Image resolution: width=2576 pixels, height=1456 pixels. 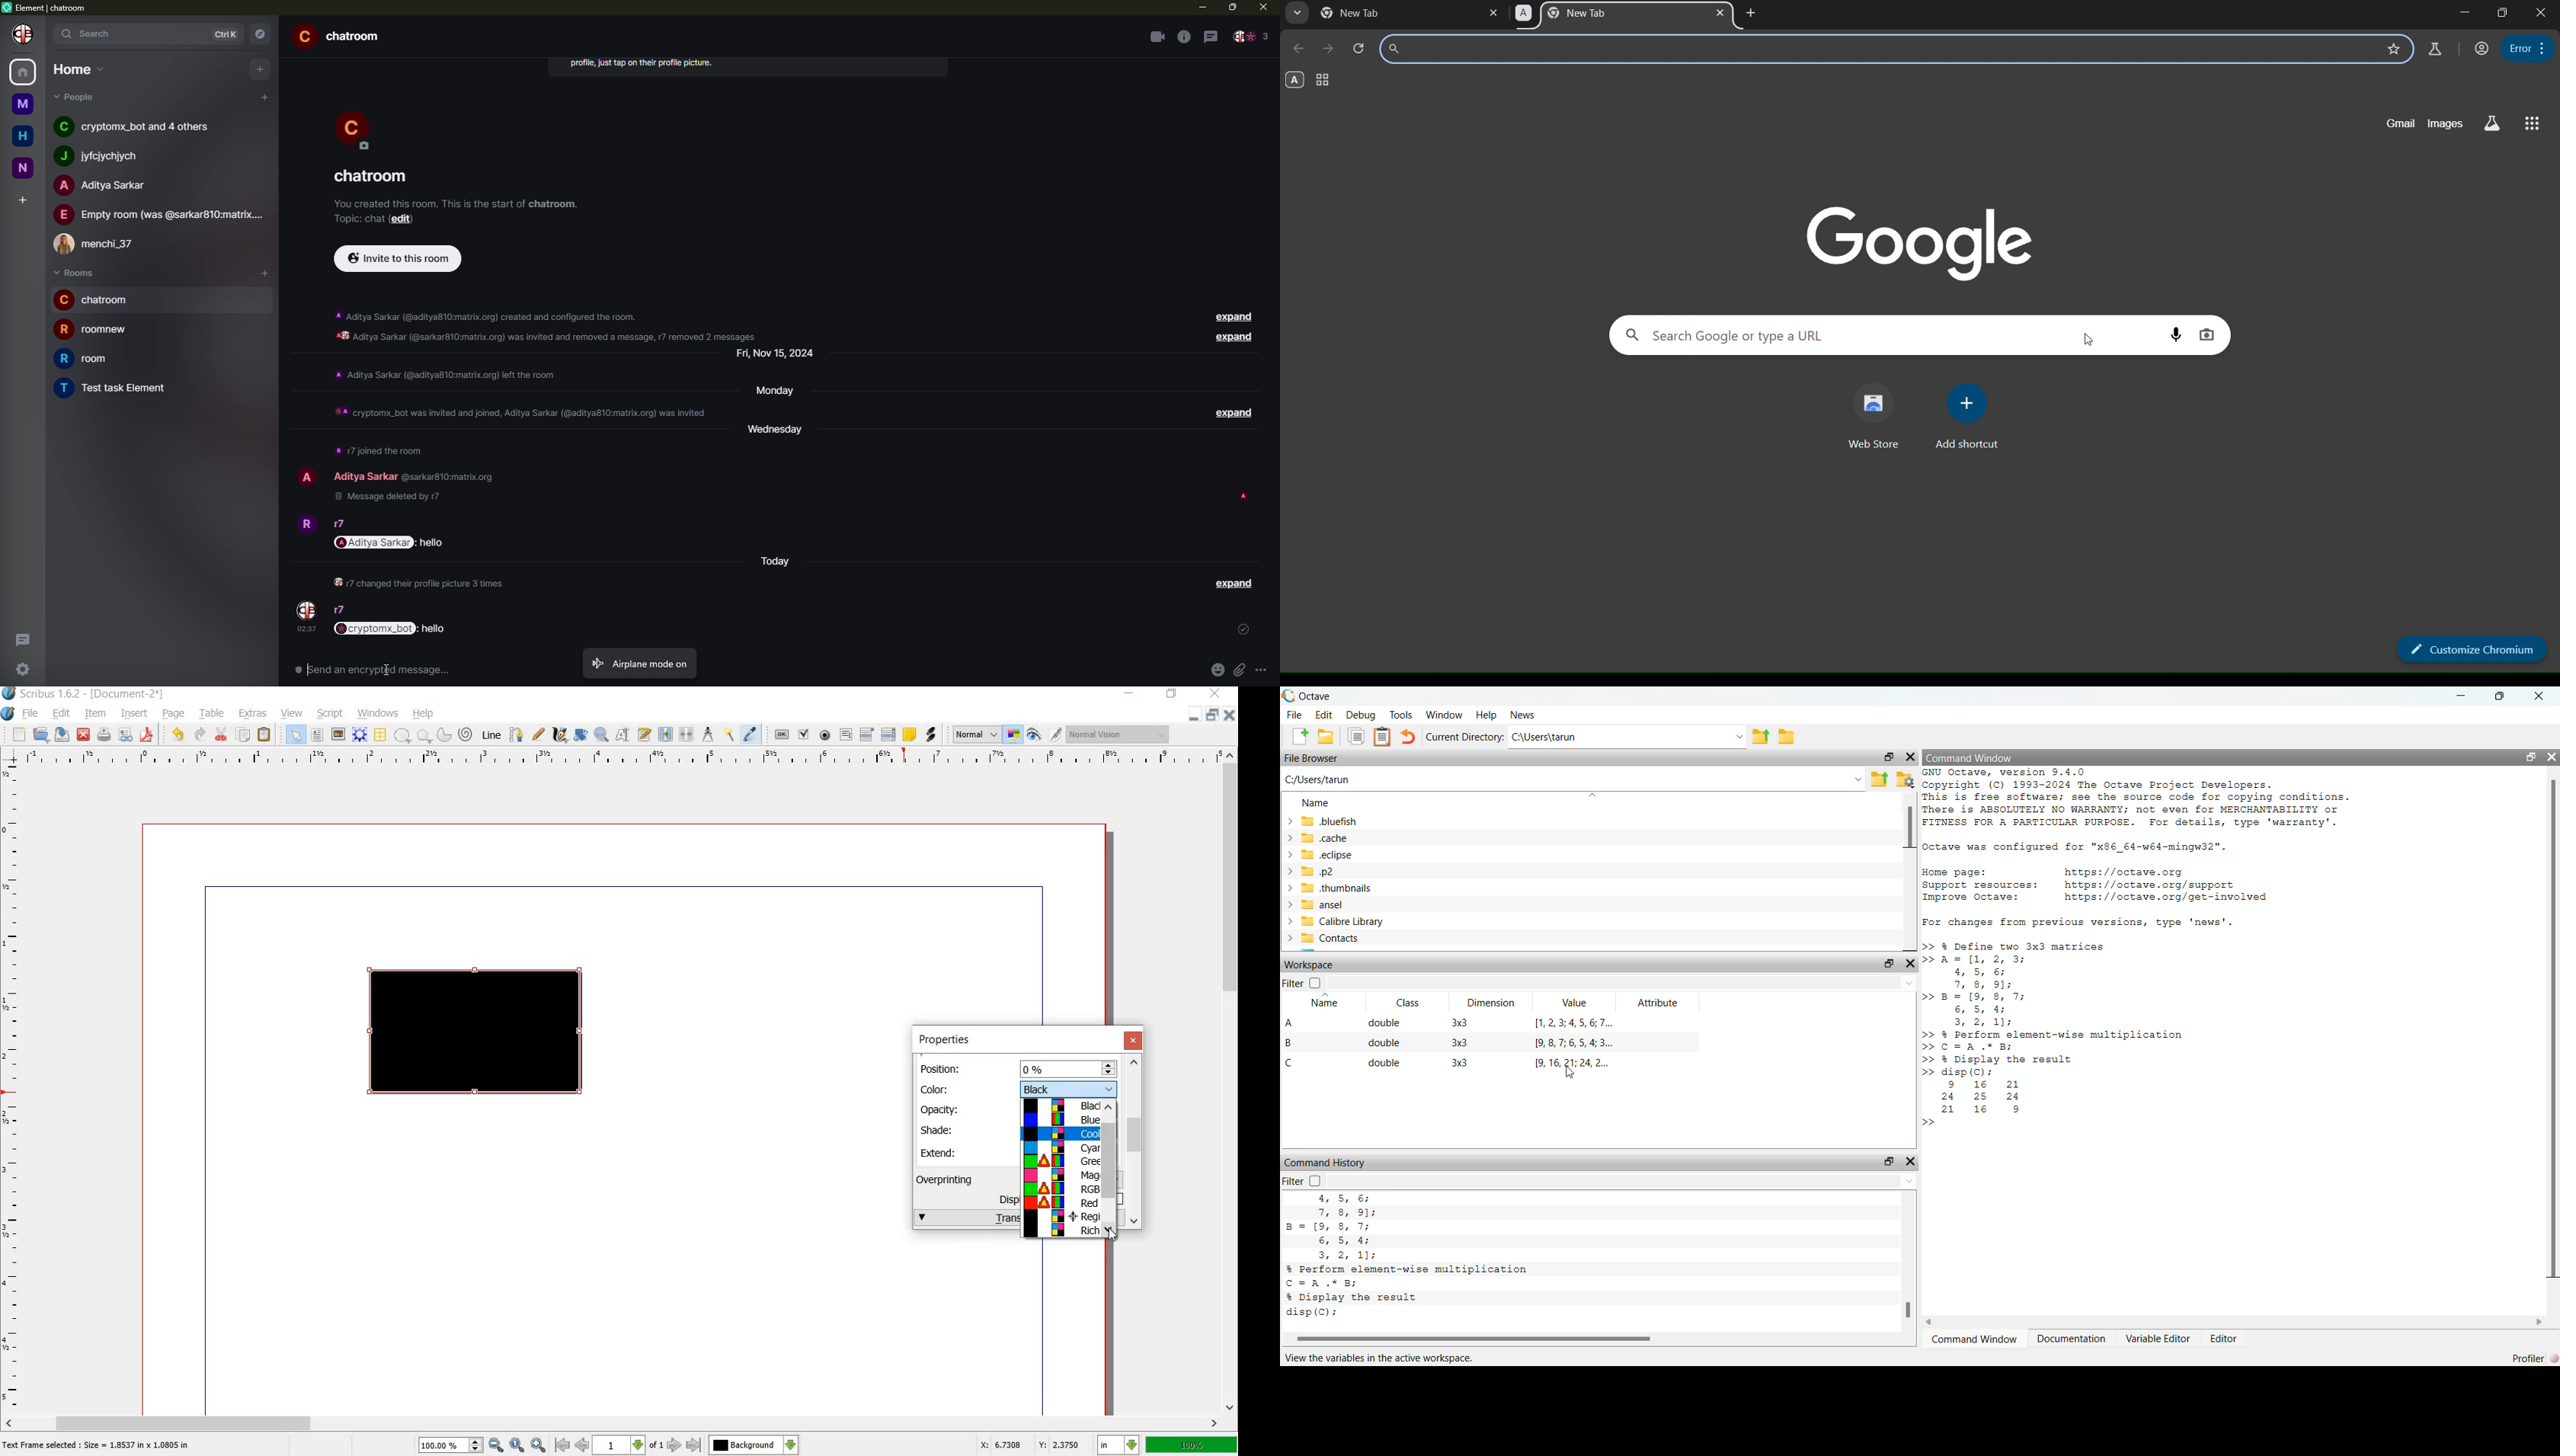 I want to click on time, so click(x=308, y=630).